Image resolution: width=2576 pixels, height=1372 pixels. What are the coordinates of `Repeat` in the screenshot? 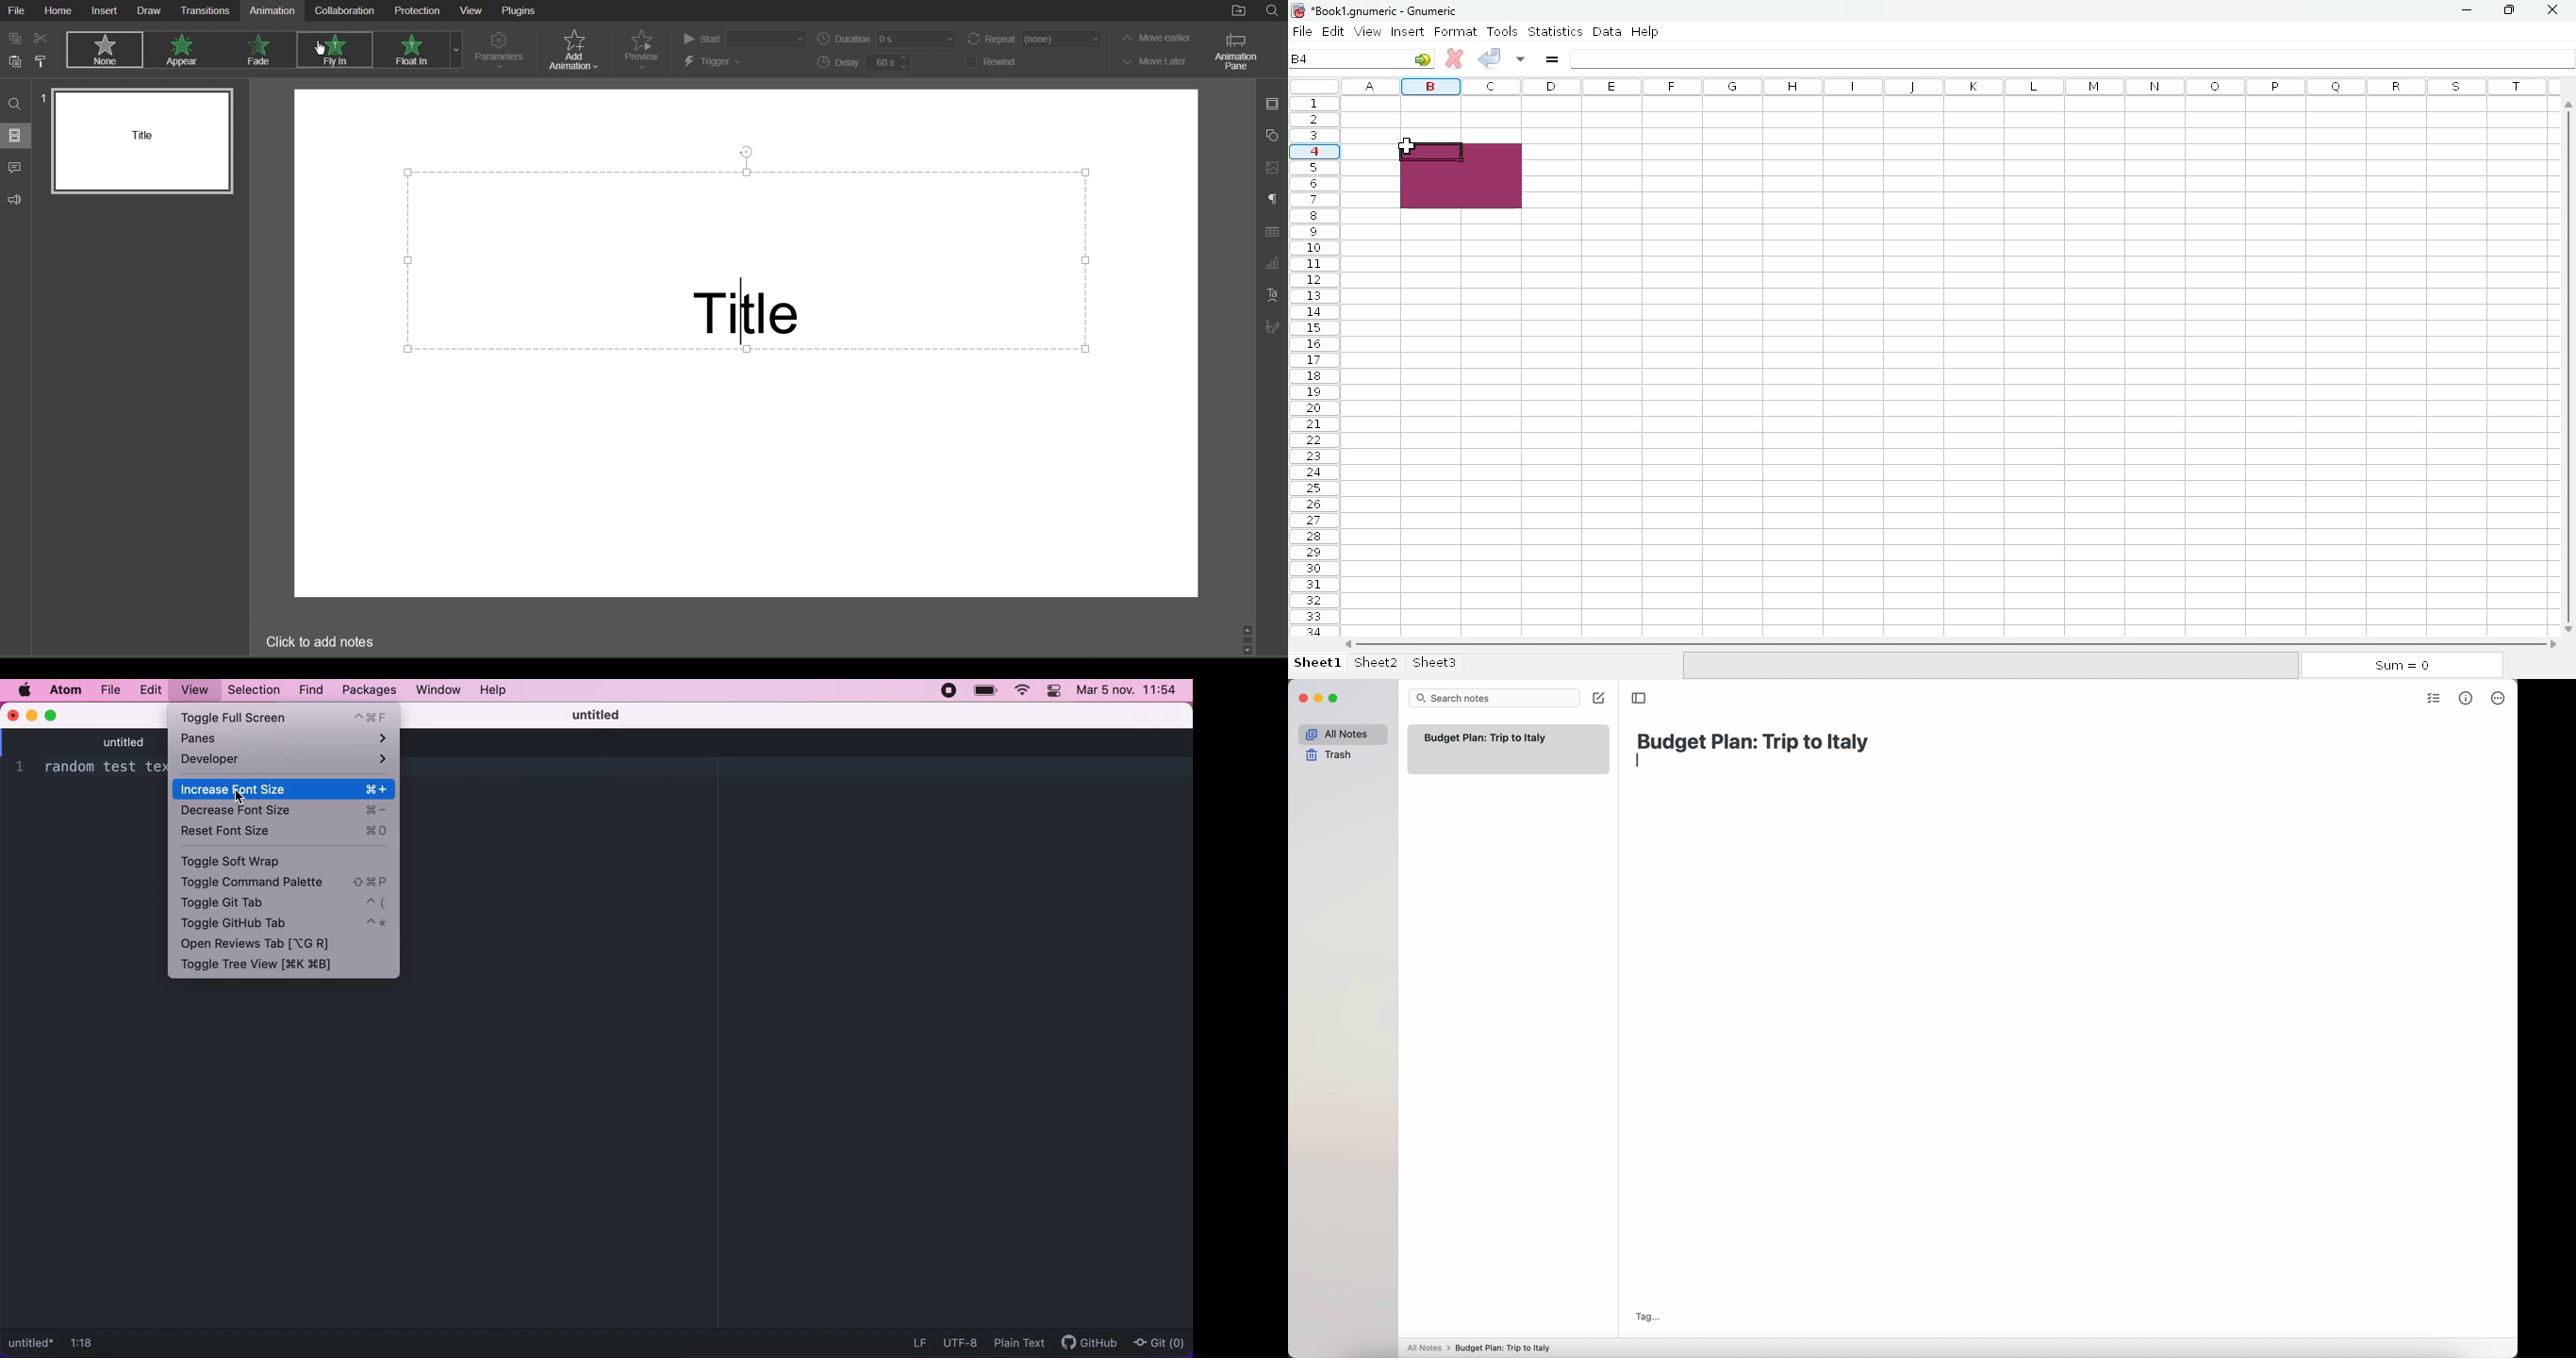 It's located at (1031, 38).